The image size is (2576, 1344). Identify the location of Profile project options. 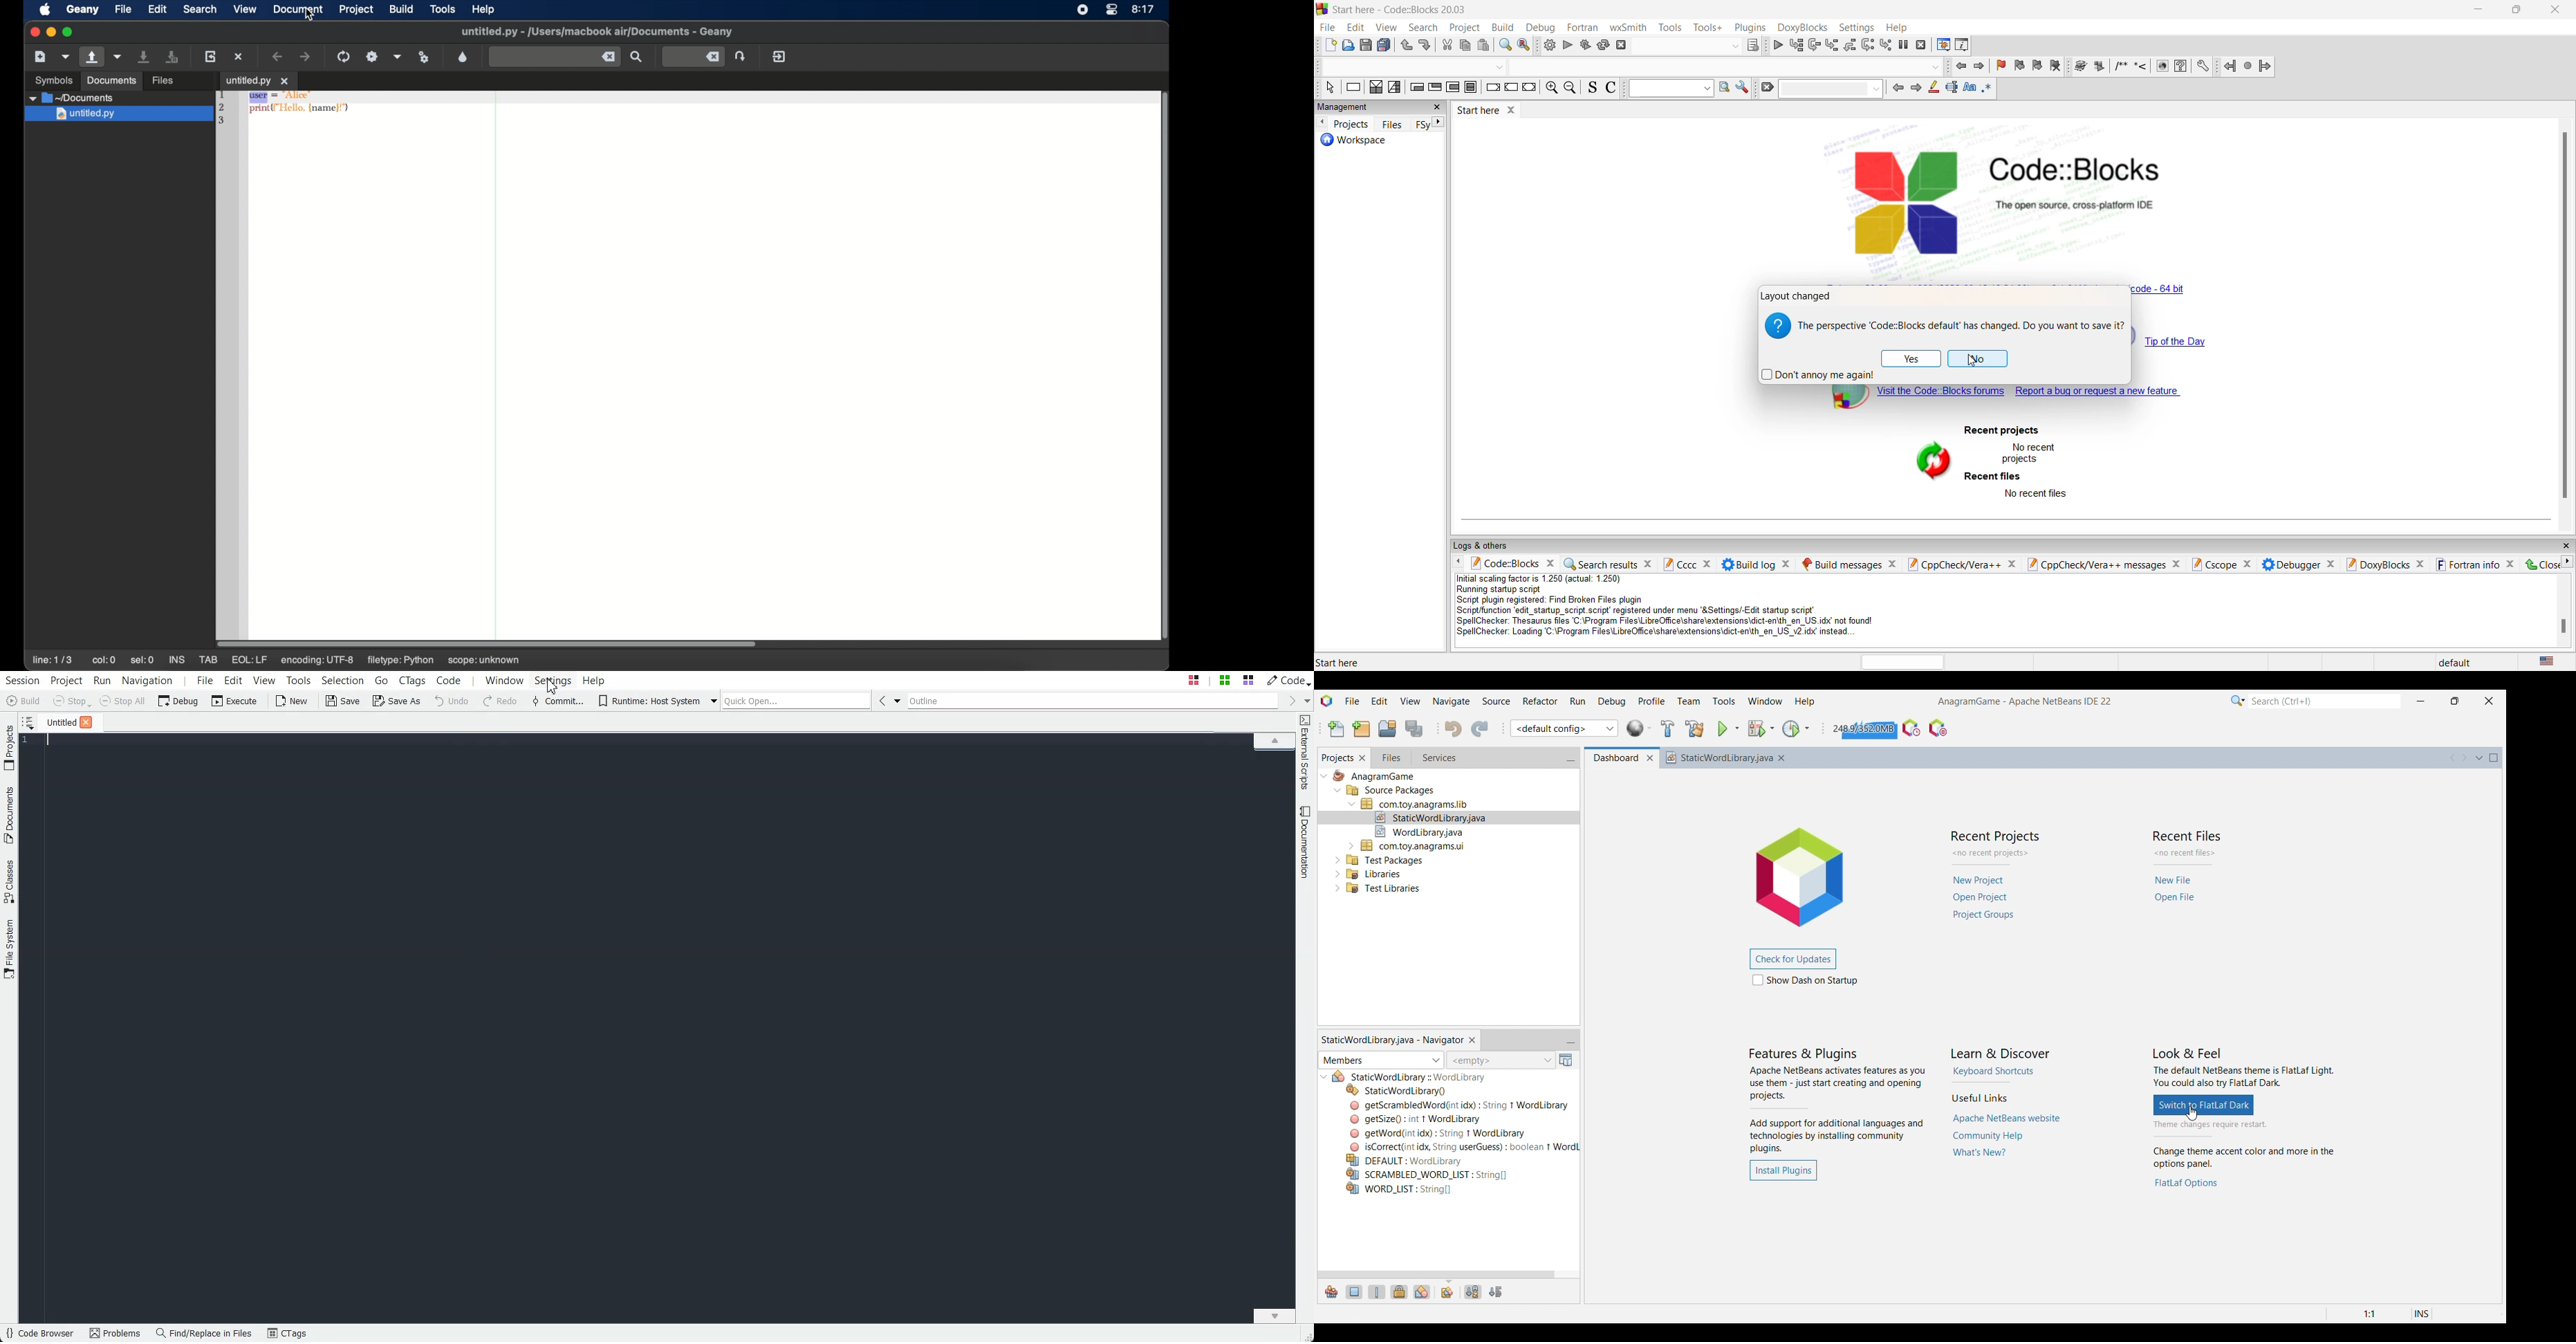
(1807, 728).